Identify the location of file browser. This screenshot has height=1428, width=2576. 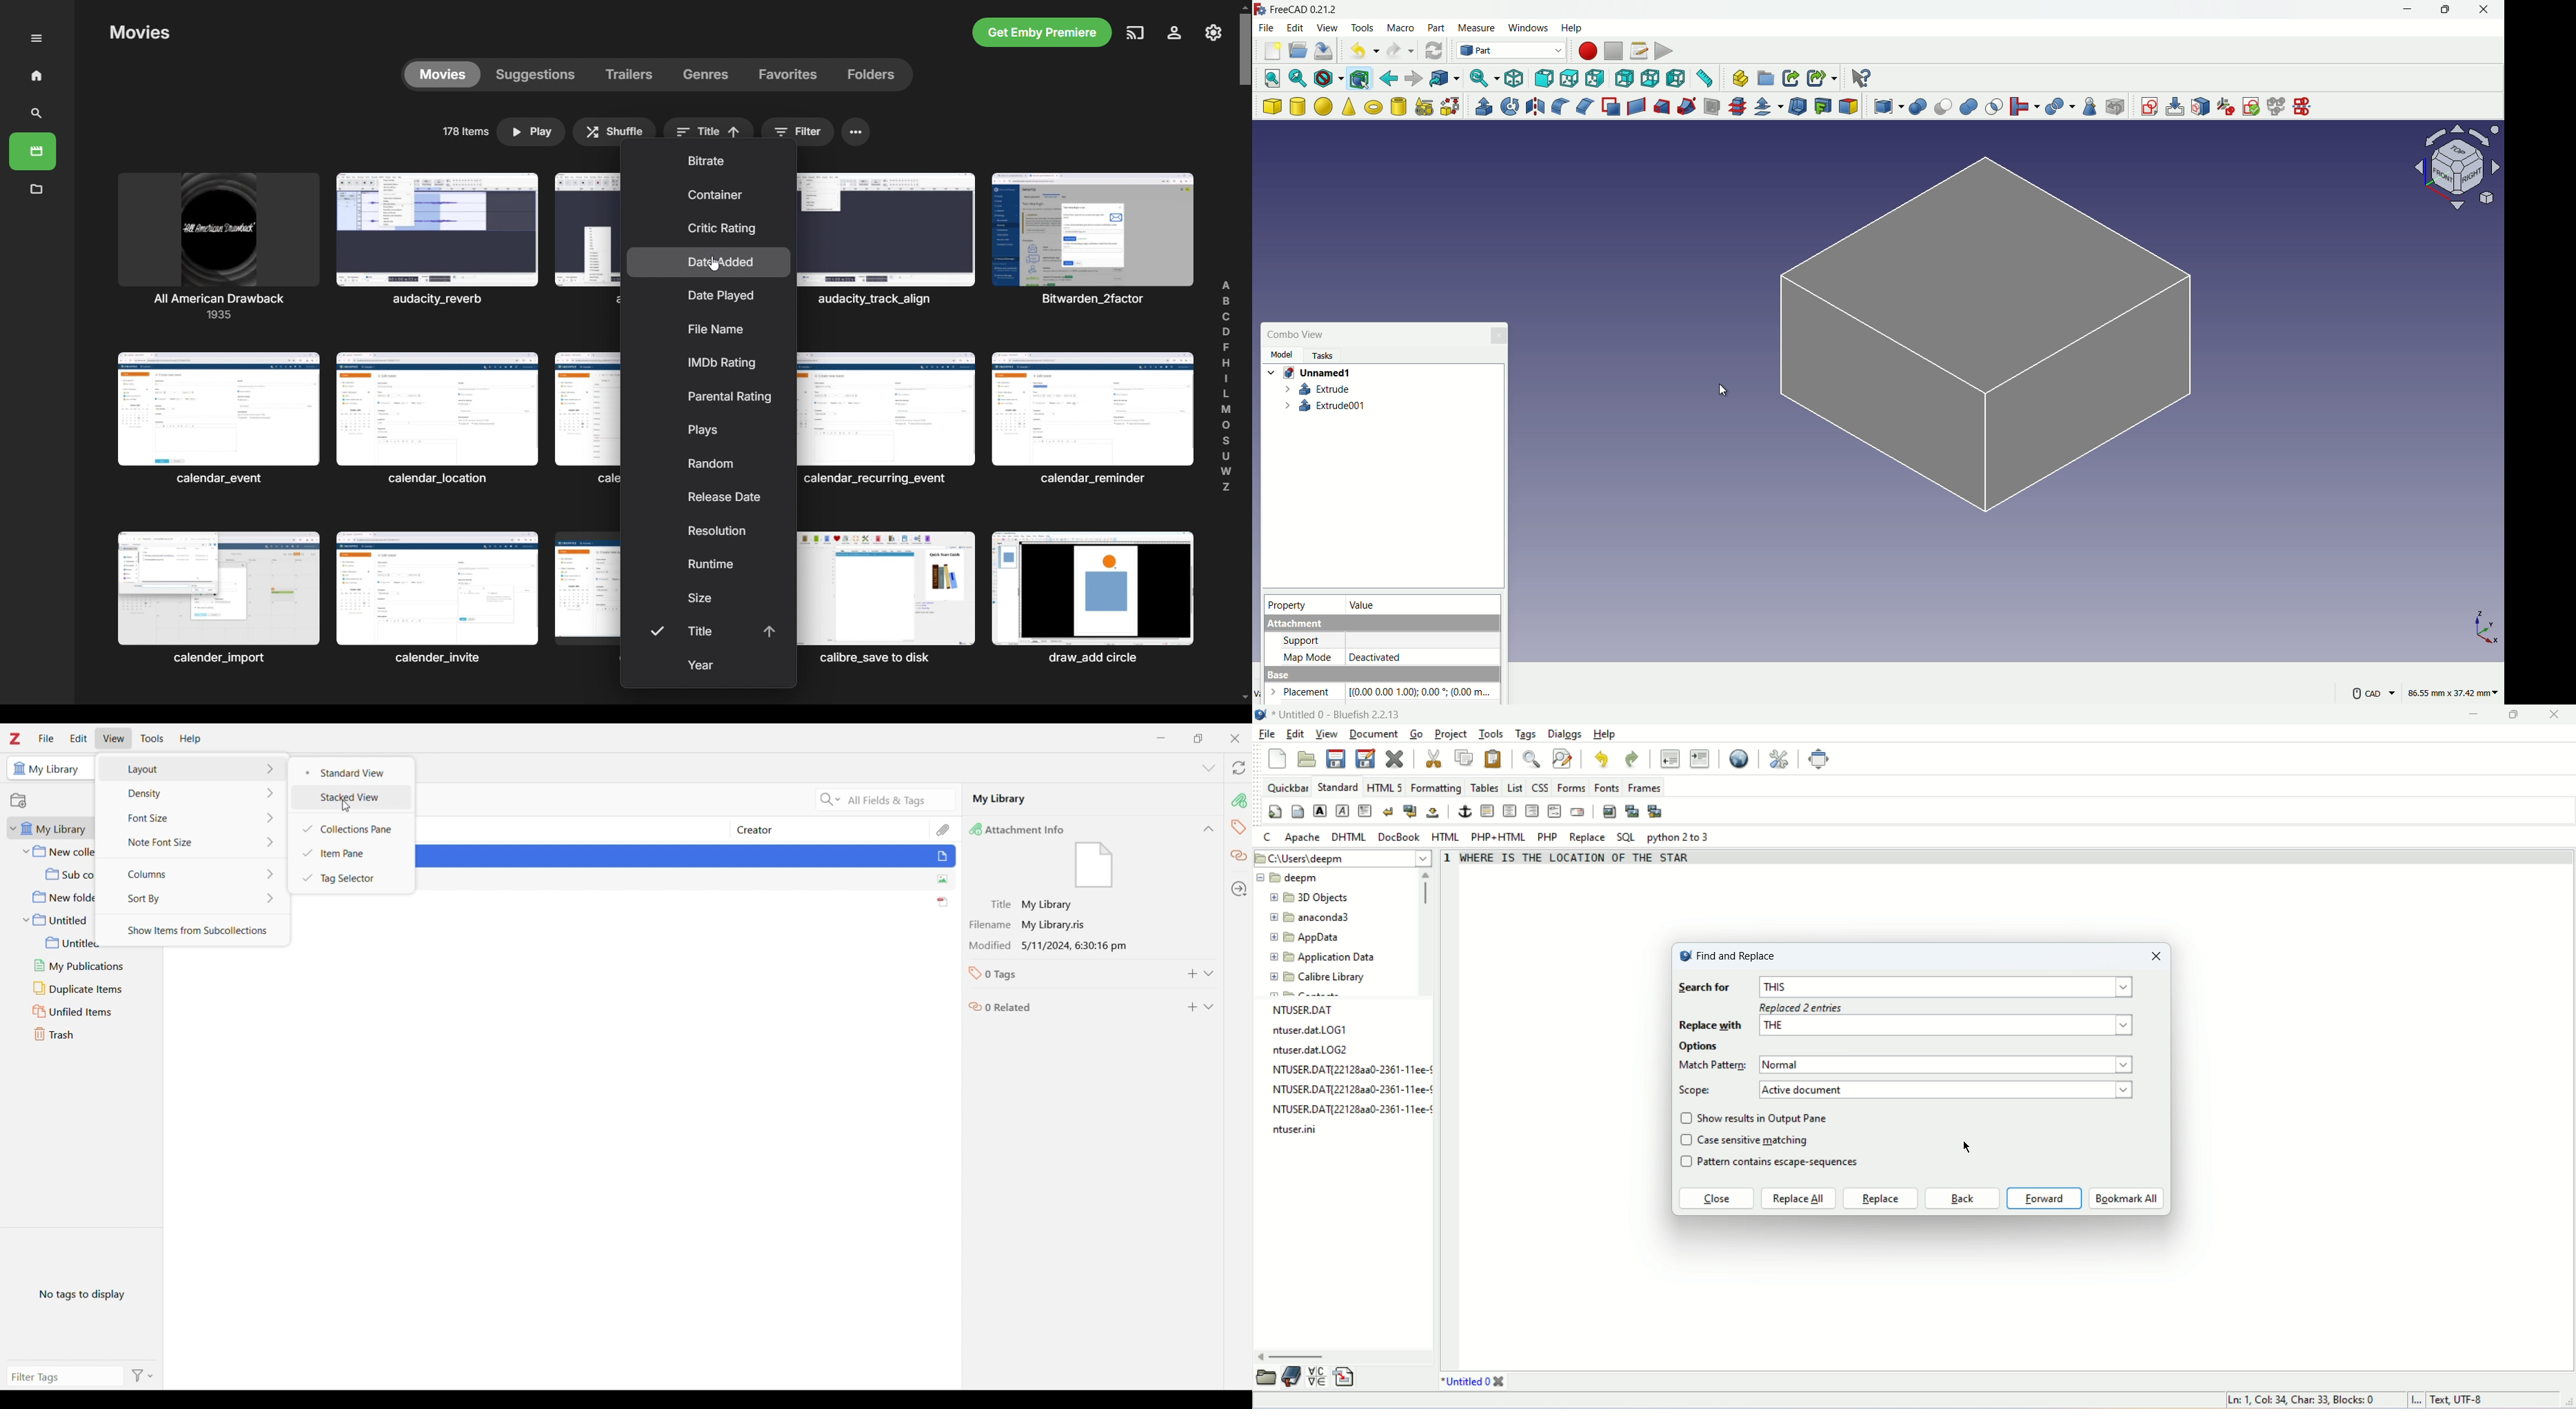
(1267, 1377).